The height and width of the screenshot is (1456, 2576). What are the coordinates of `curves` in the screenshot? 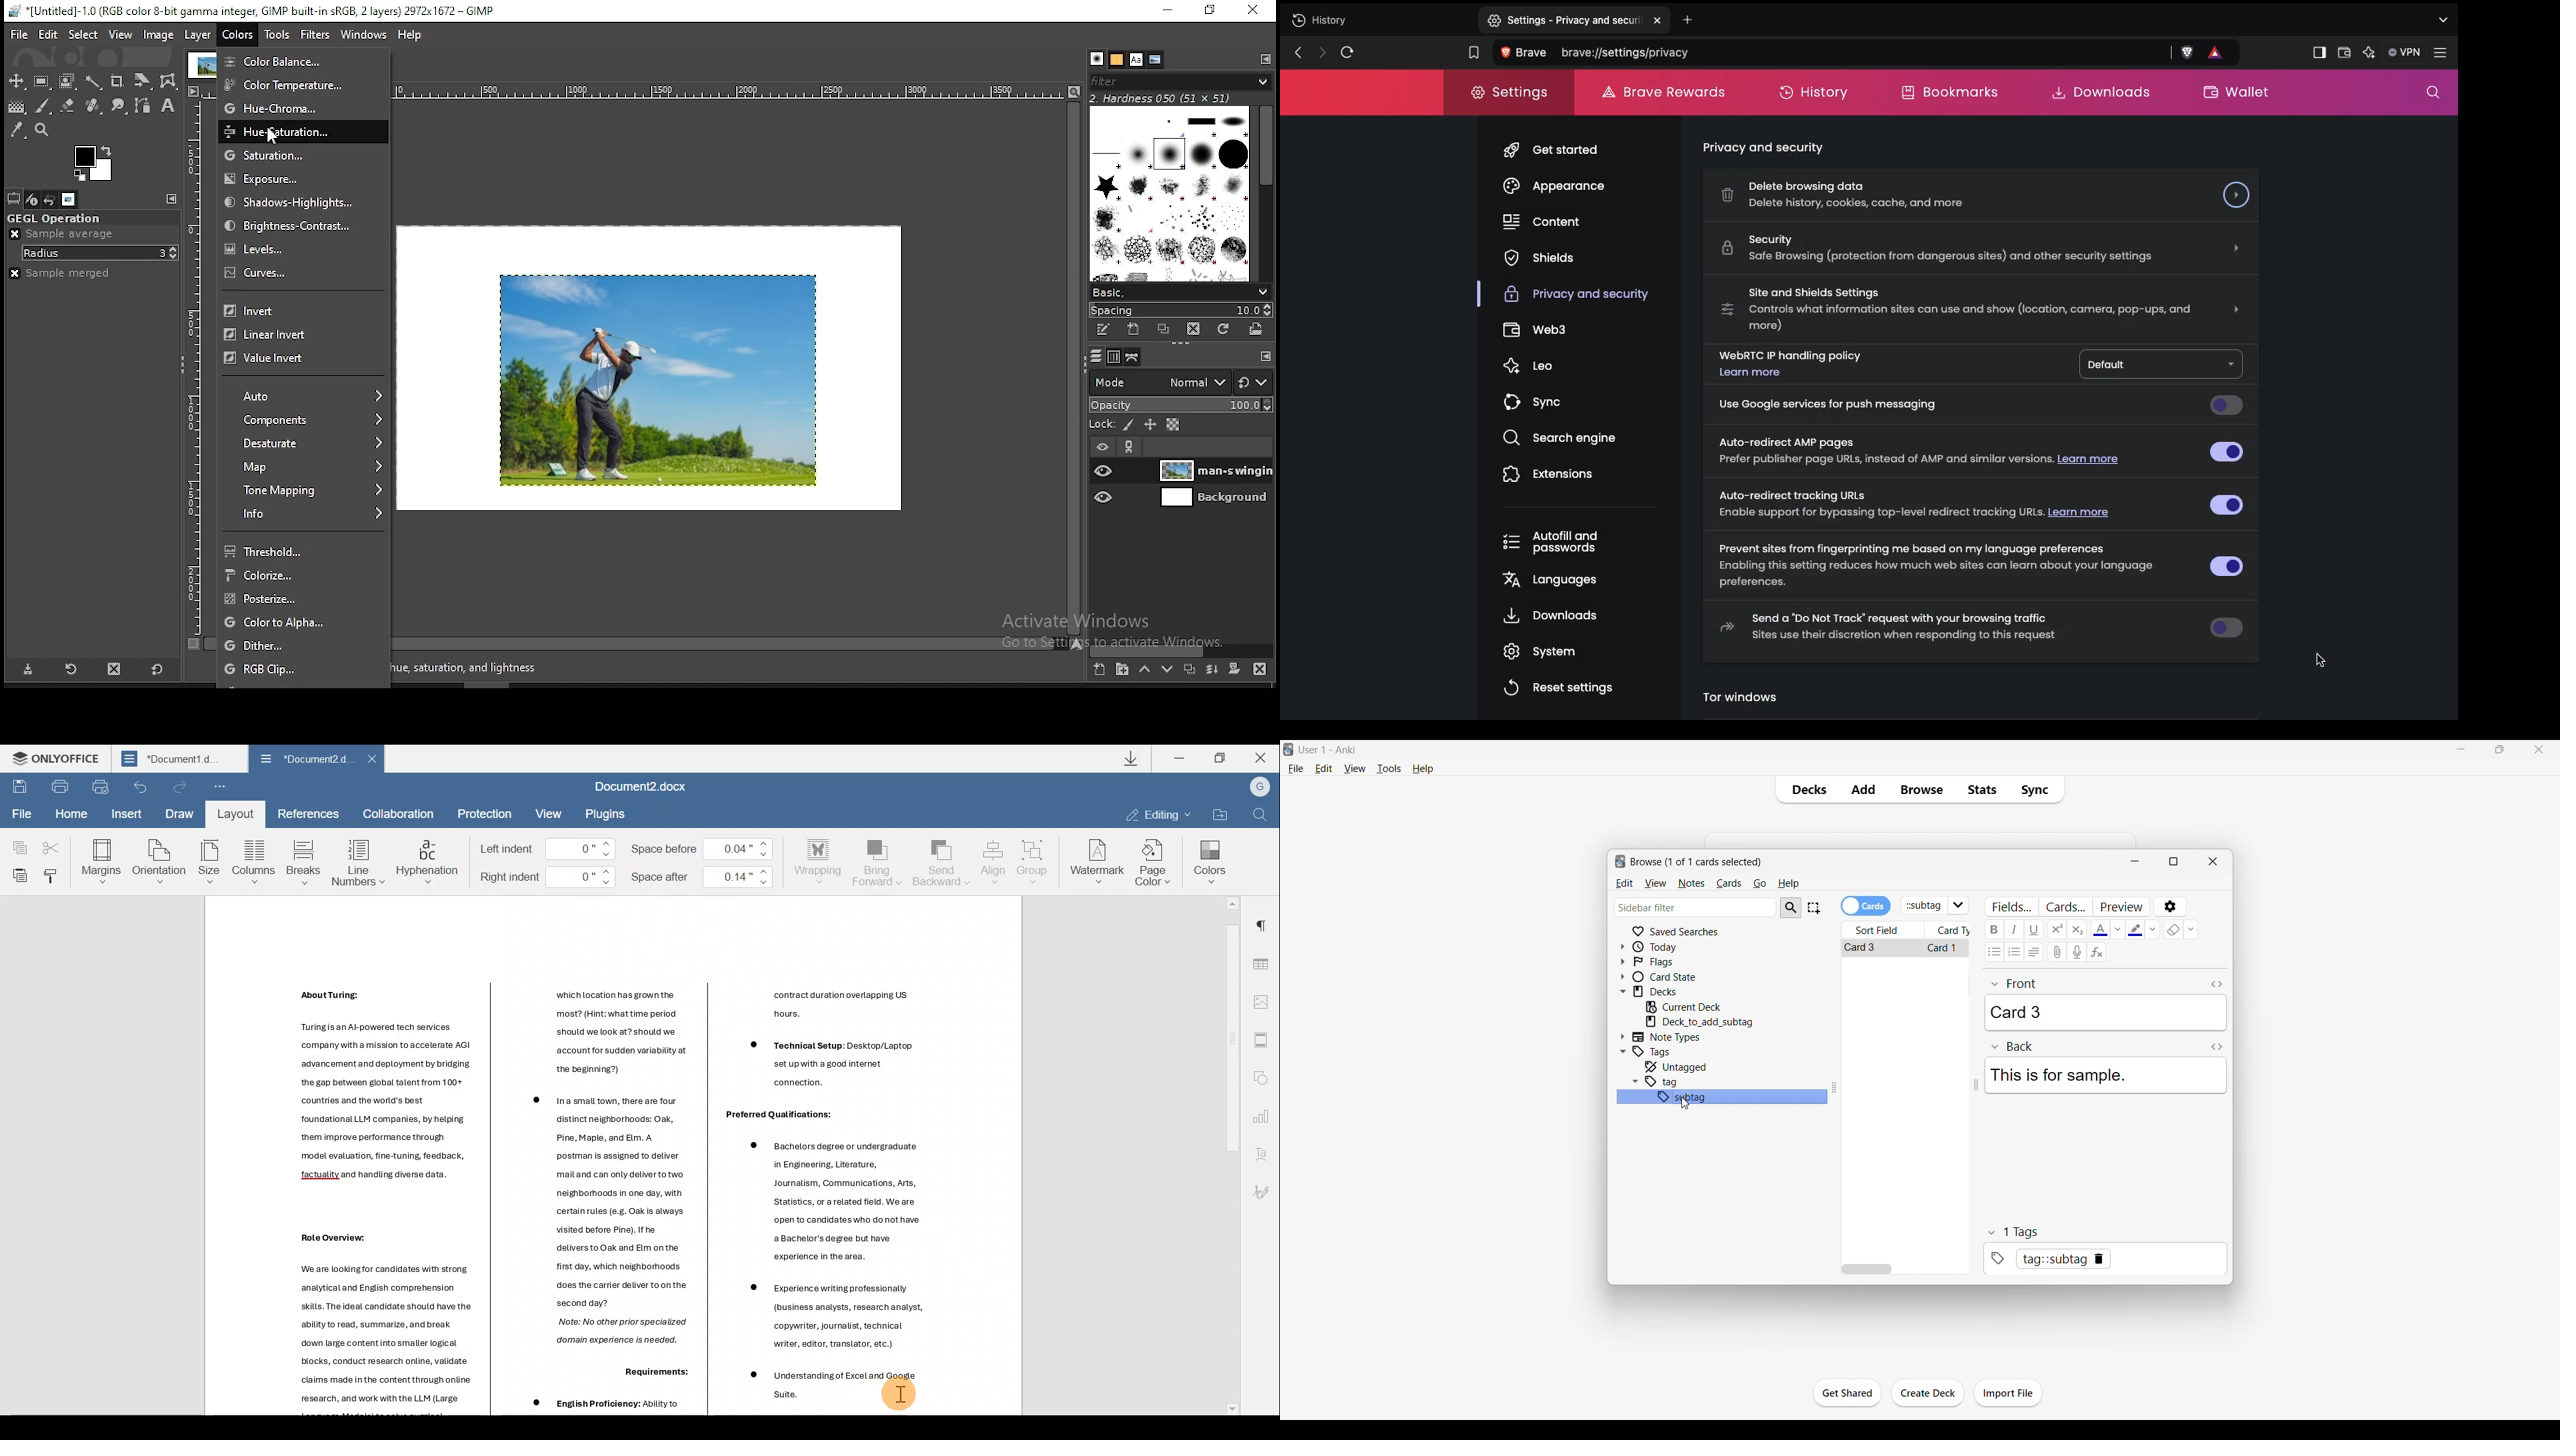 It's located at (303, 272).